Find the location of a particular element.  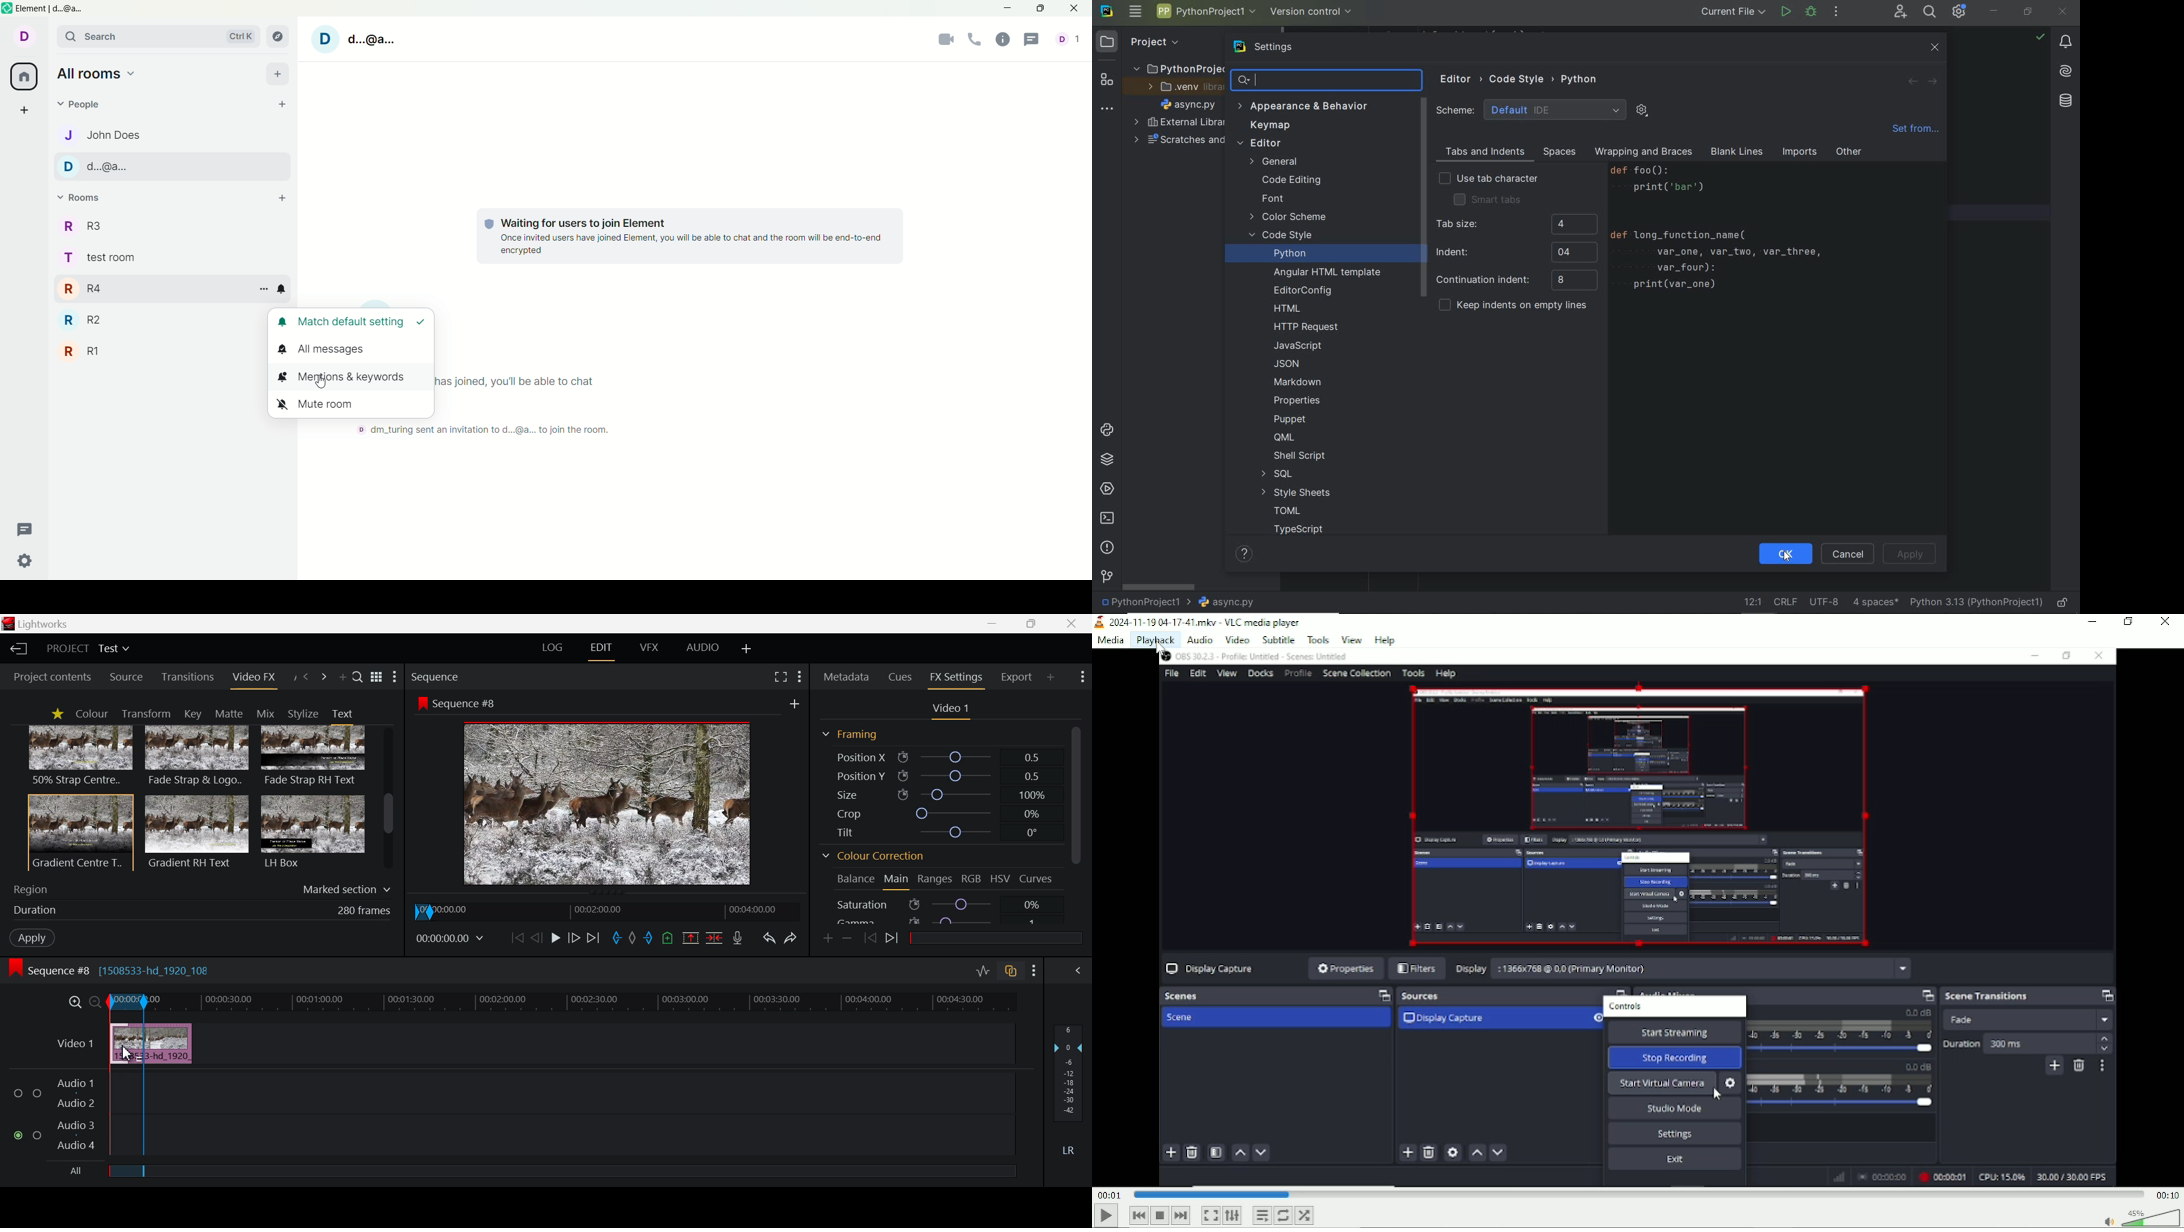

audio 3 is located at coordinates (72, 1124).